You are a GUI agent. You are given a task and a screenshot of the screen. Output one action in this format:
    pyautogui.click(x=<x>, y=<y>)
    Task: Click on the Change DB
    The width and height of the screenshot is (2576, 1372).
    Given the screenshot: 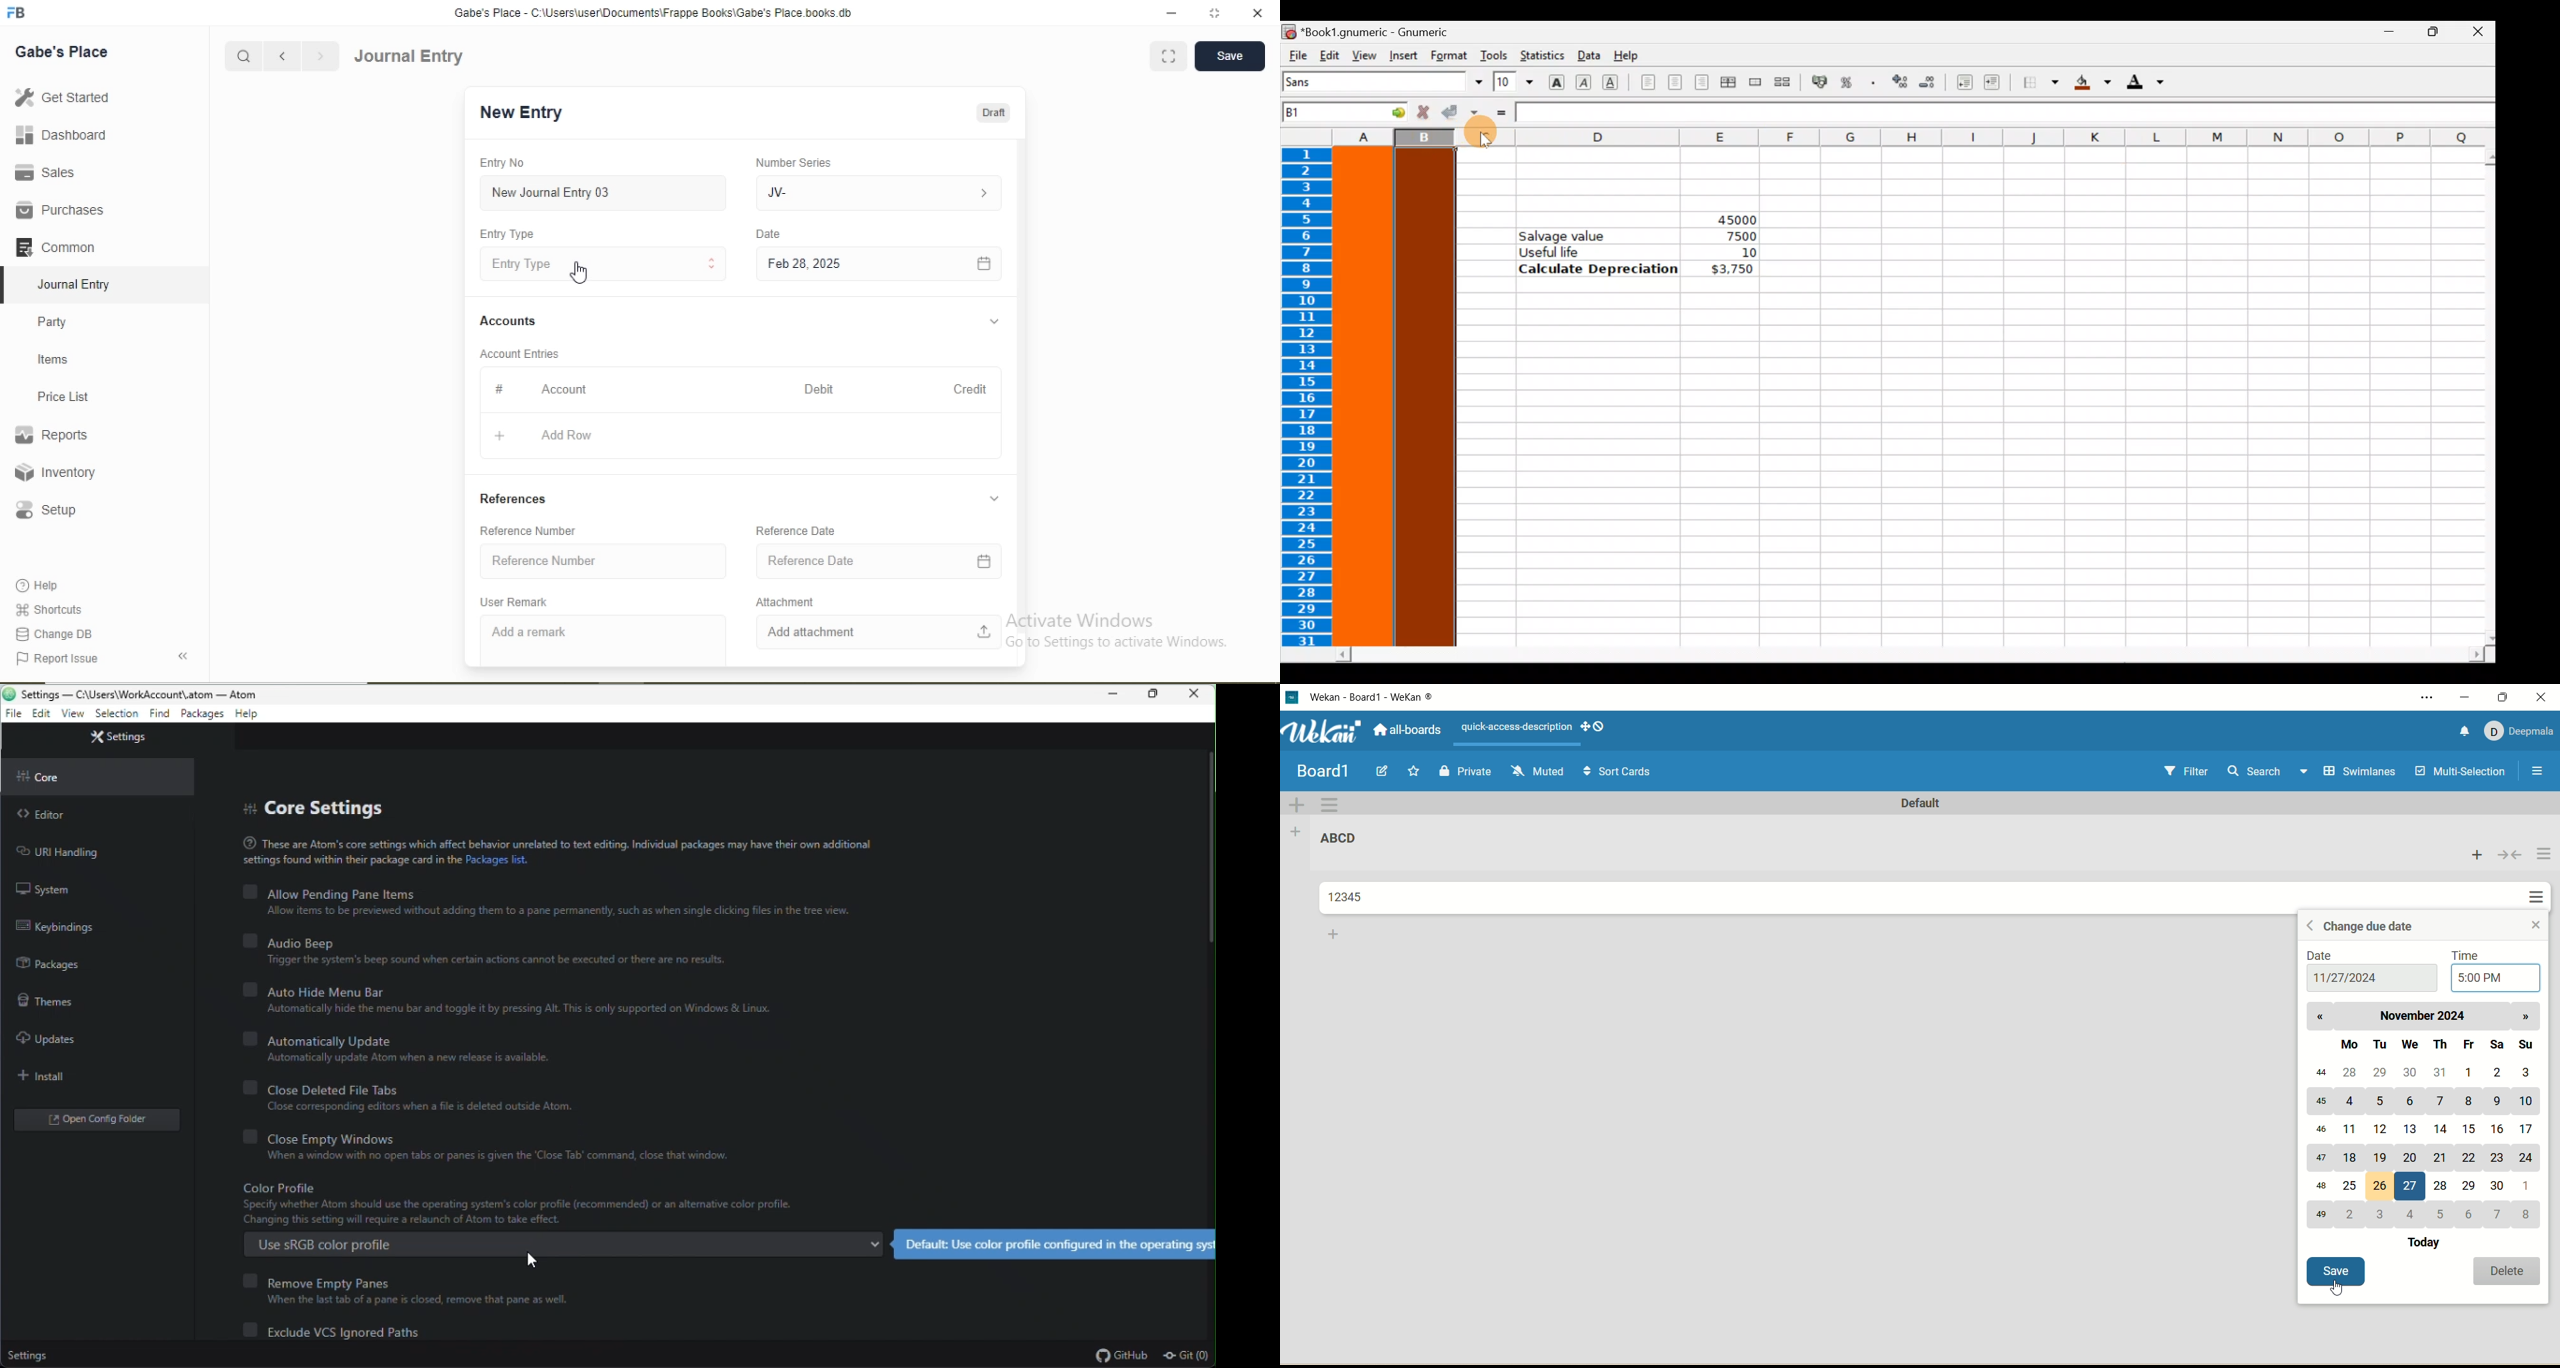 What is the action you would take?
    pyautogui.click(x=52, y=635)
    